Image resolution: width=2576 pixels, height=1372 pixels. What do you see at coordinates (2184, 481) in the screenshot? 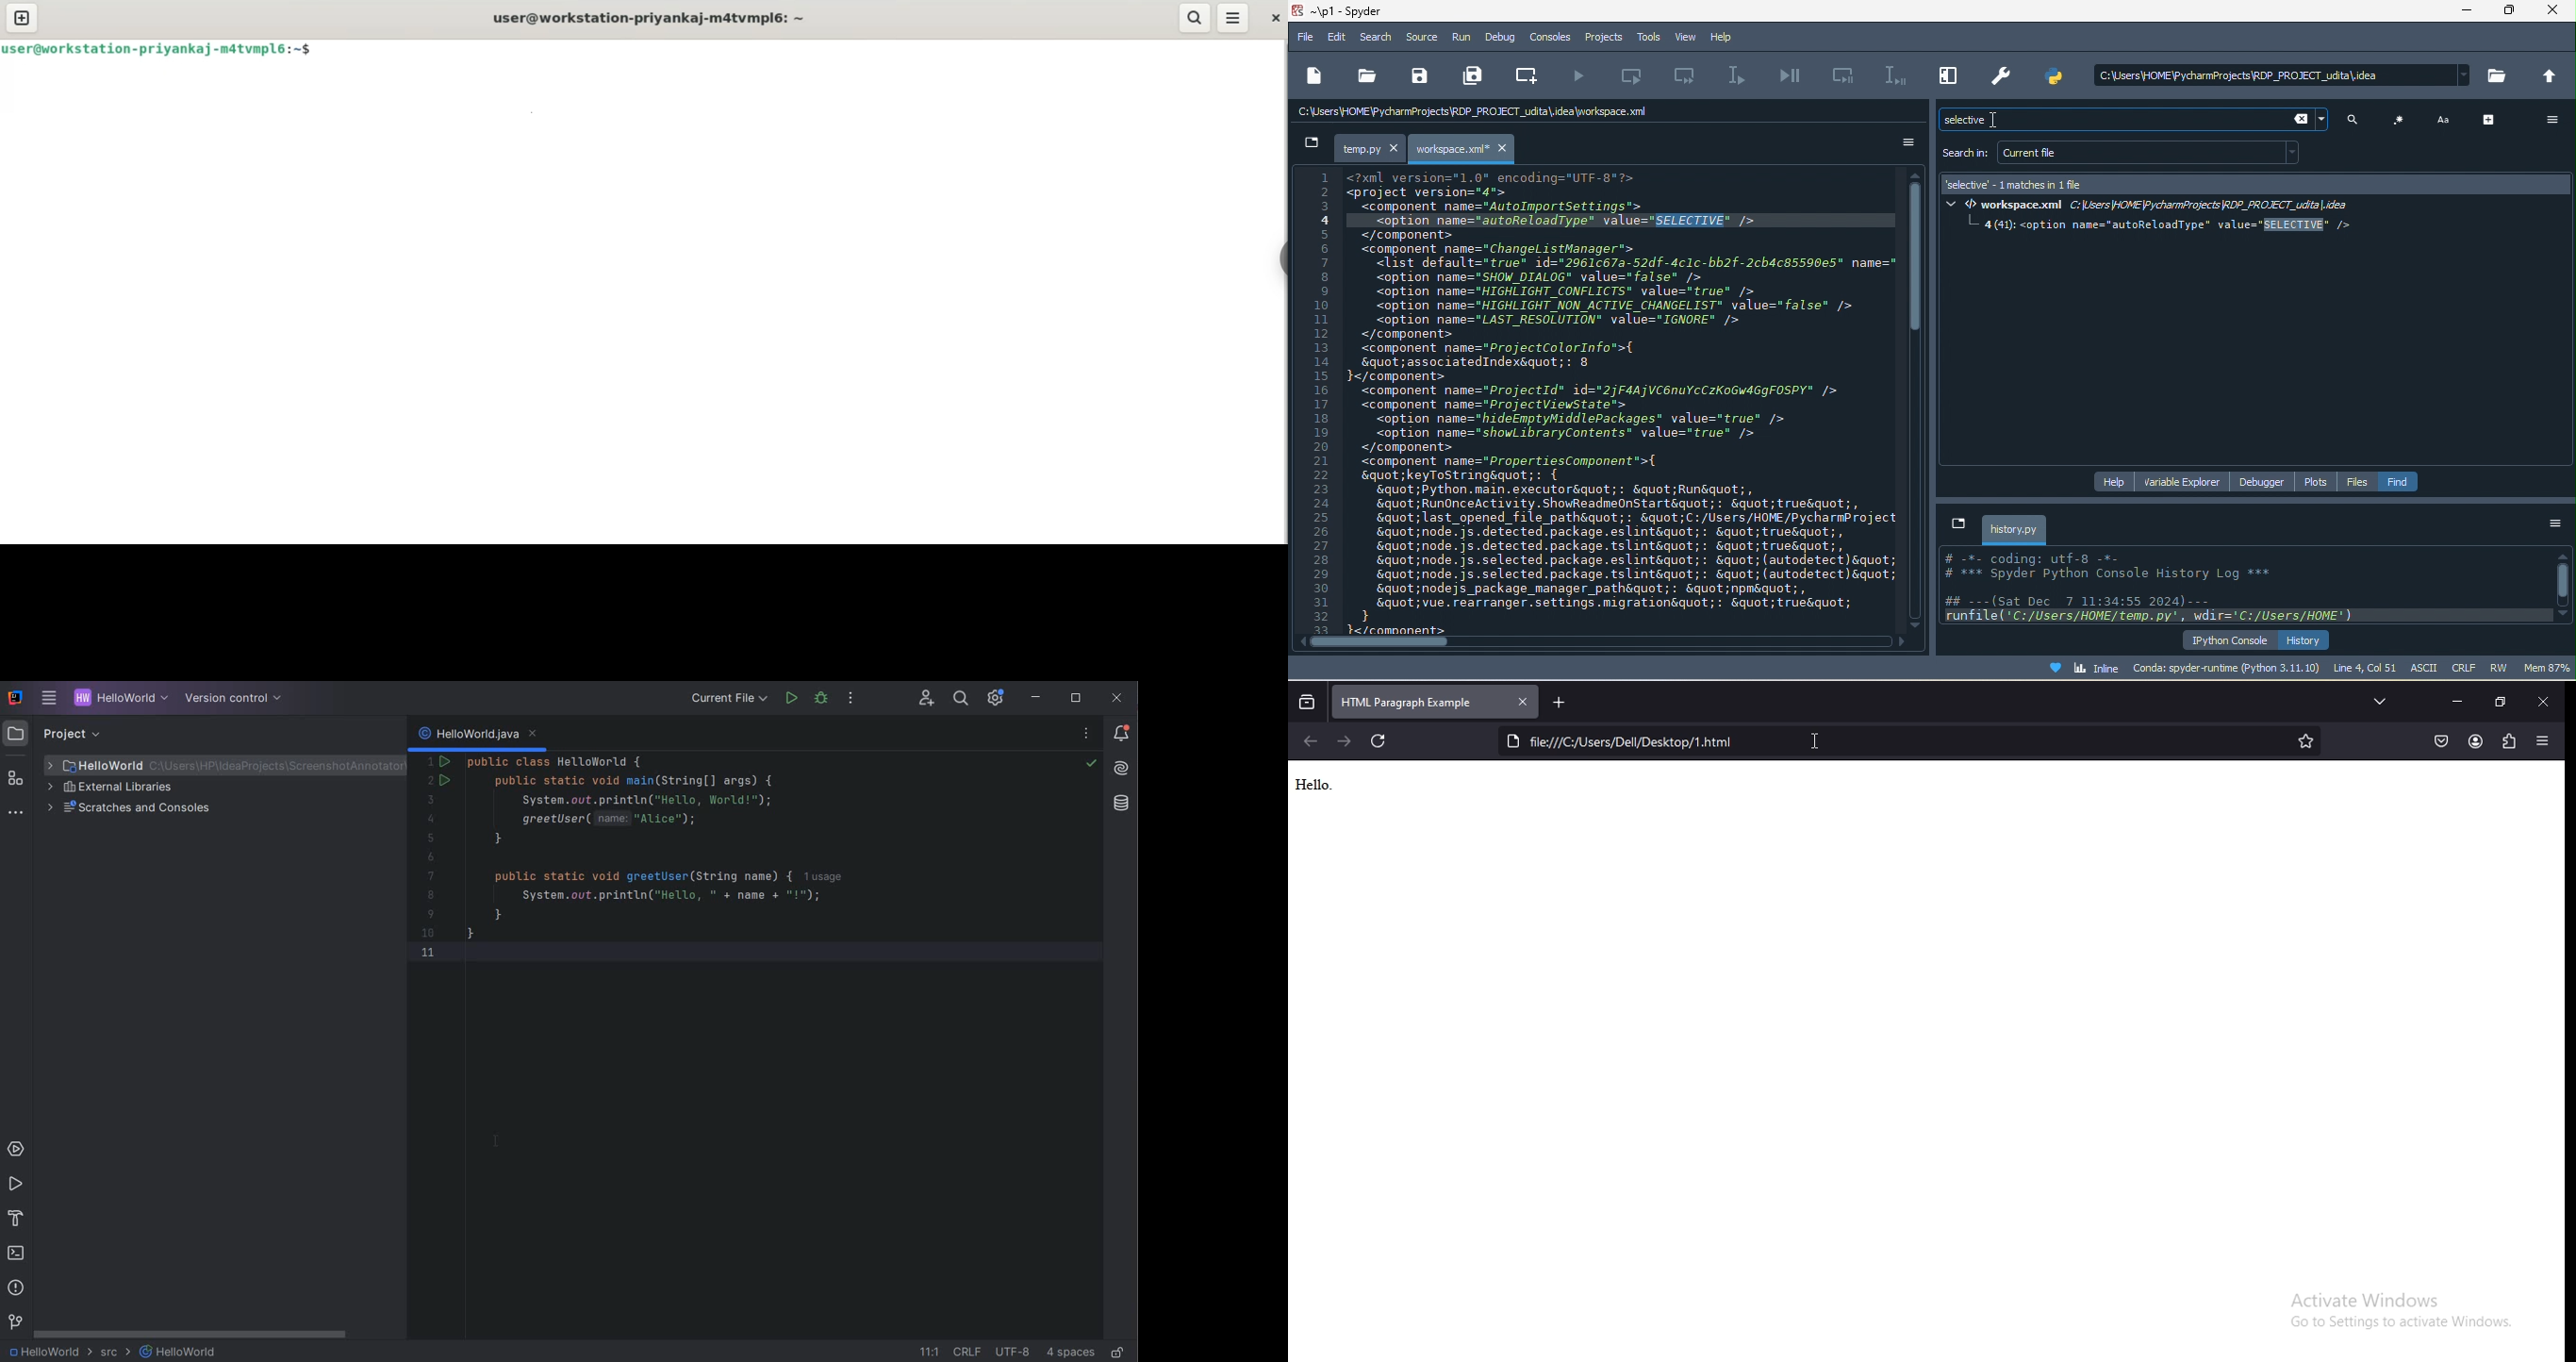
I see `variable explorer` at bounding box center [2184, 481].